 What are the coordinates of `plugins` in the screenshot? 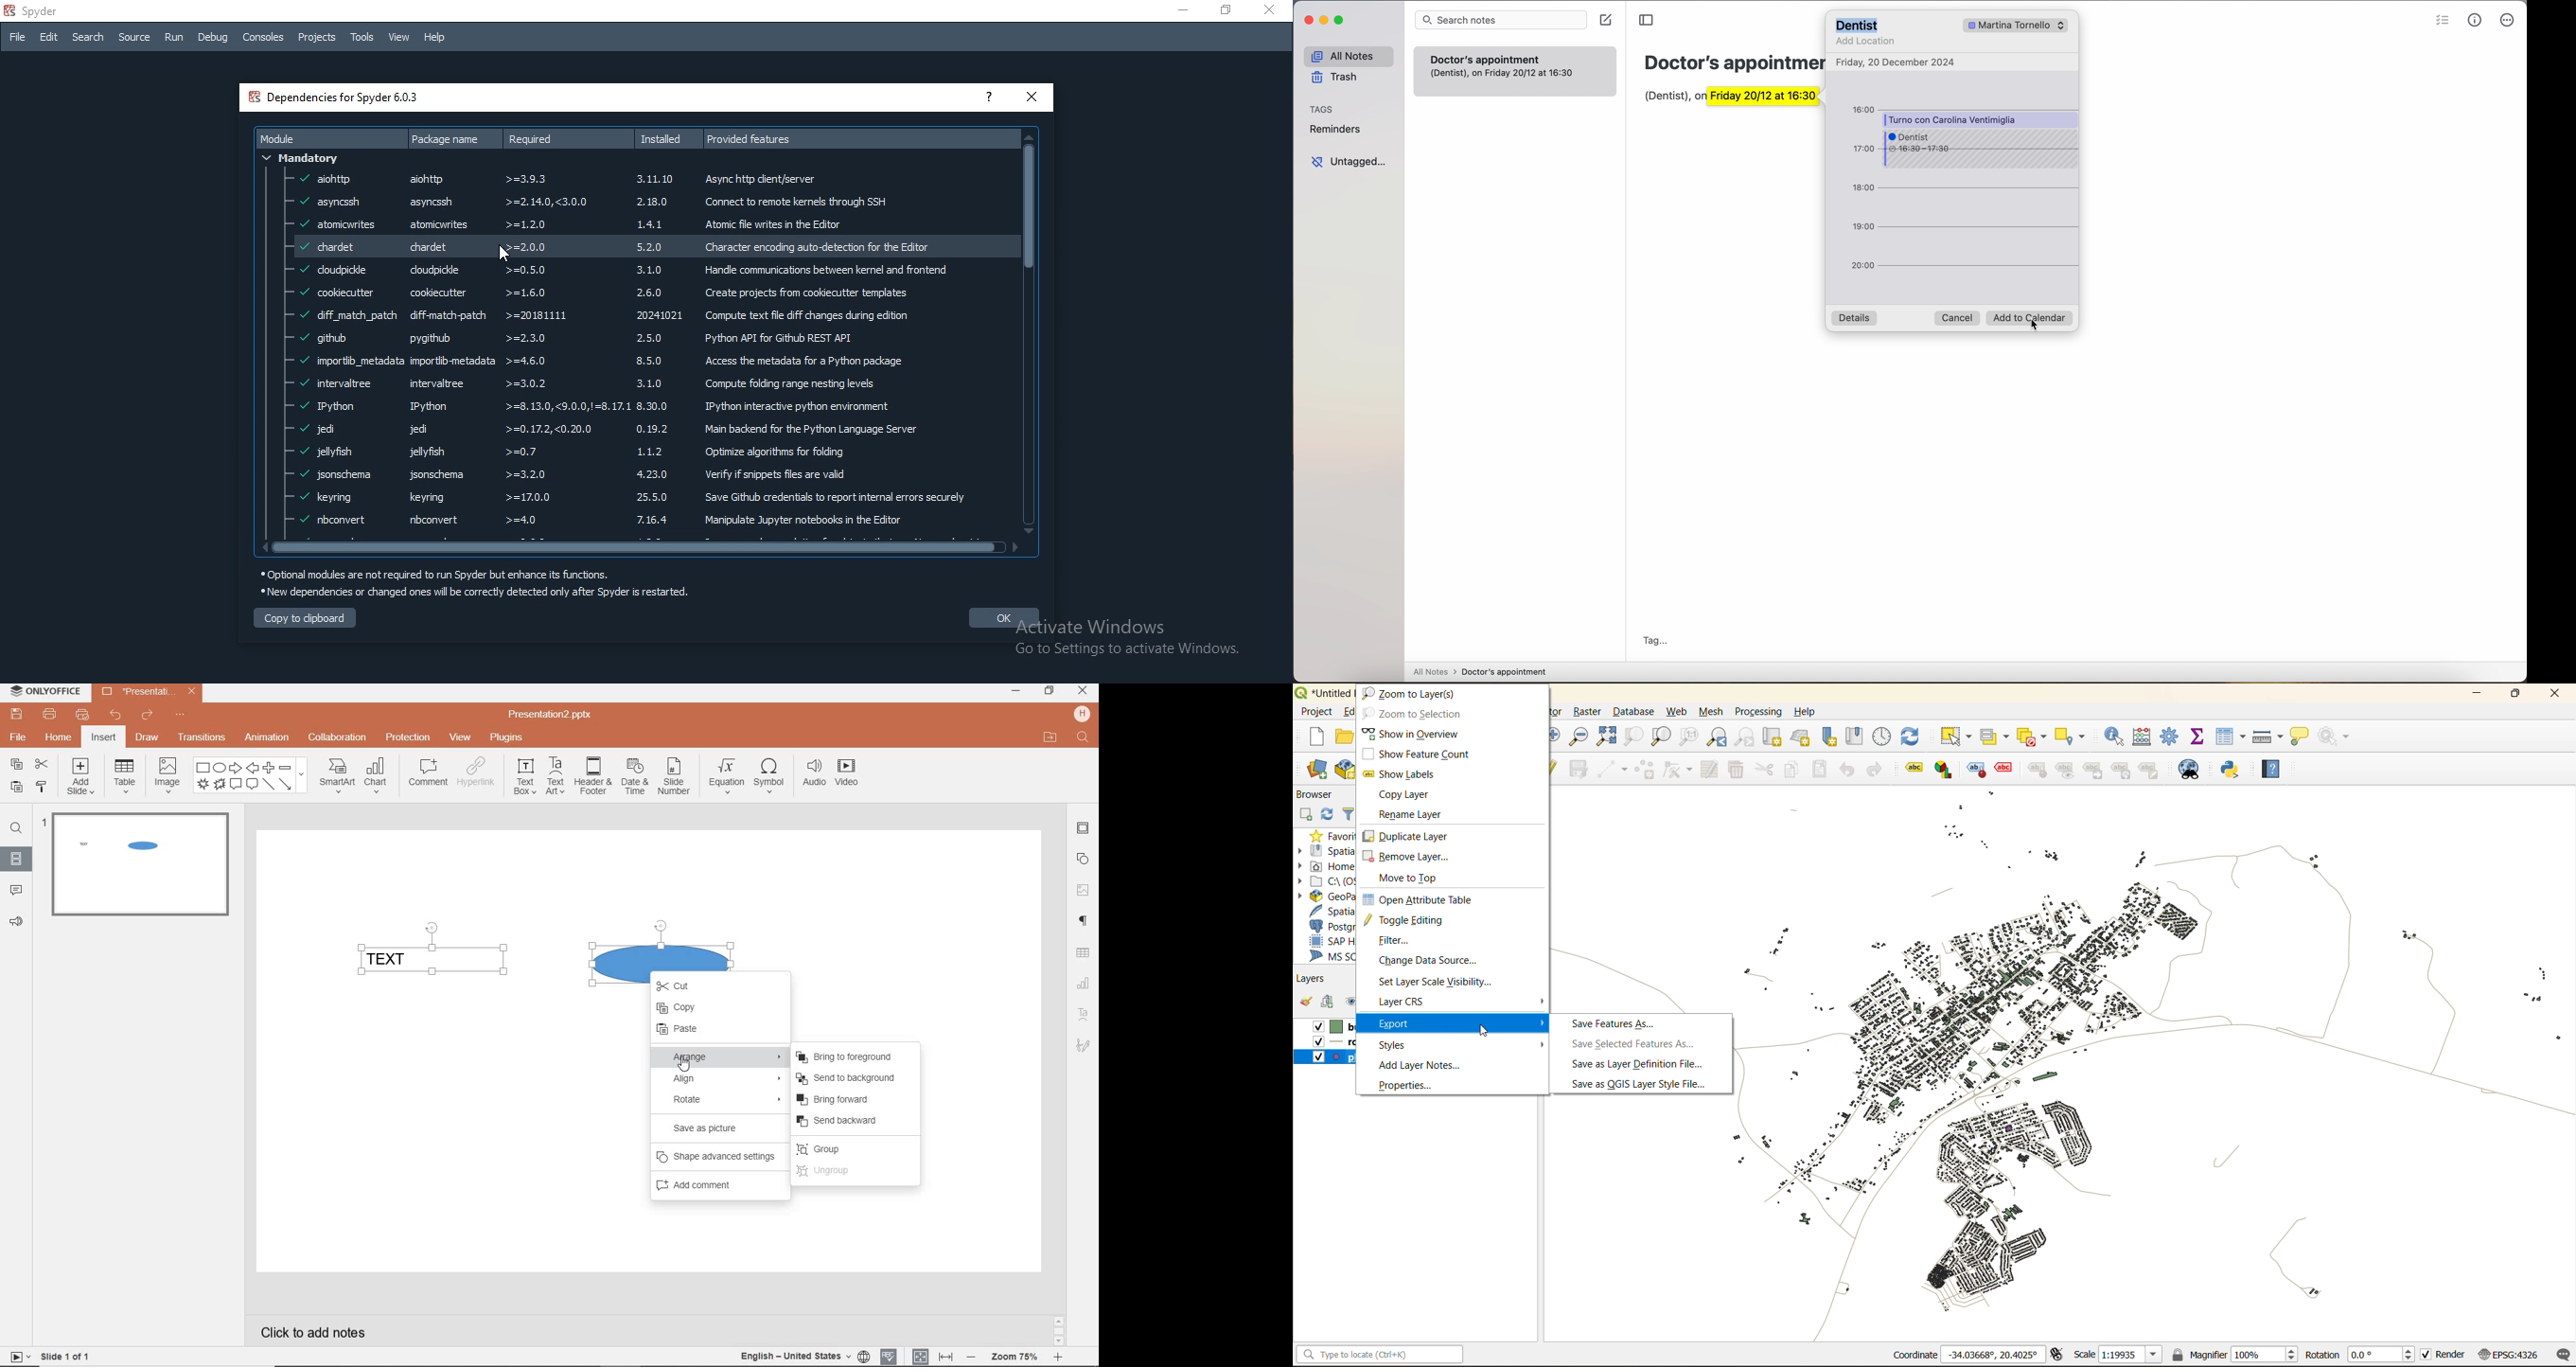 It's located at (506, 738).